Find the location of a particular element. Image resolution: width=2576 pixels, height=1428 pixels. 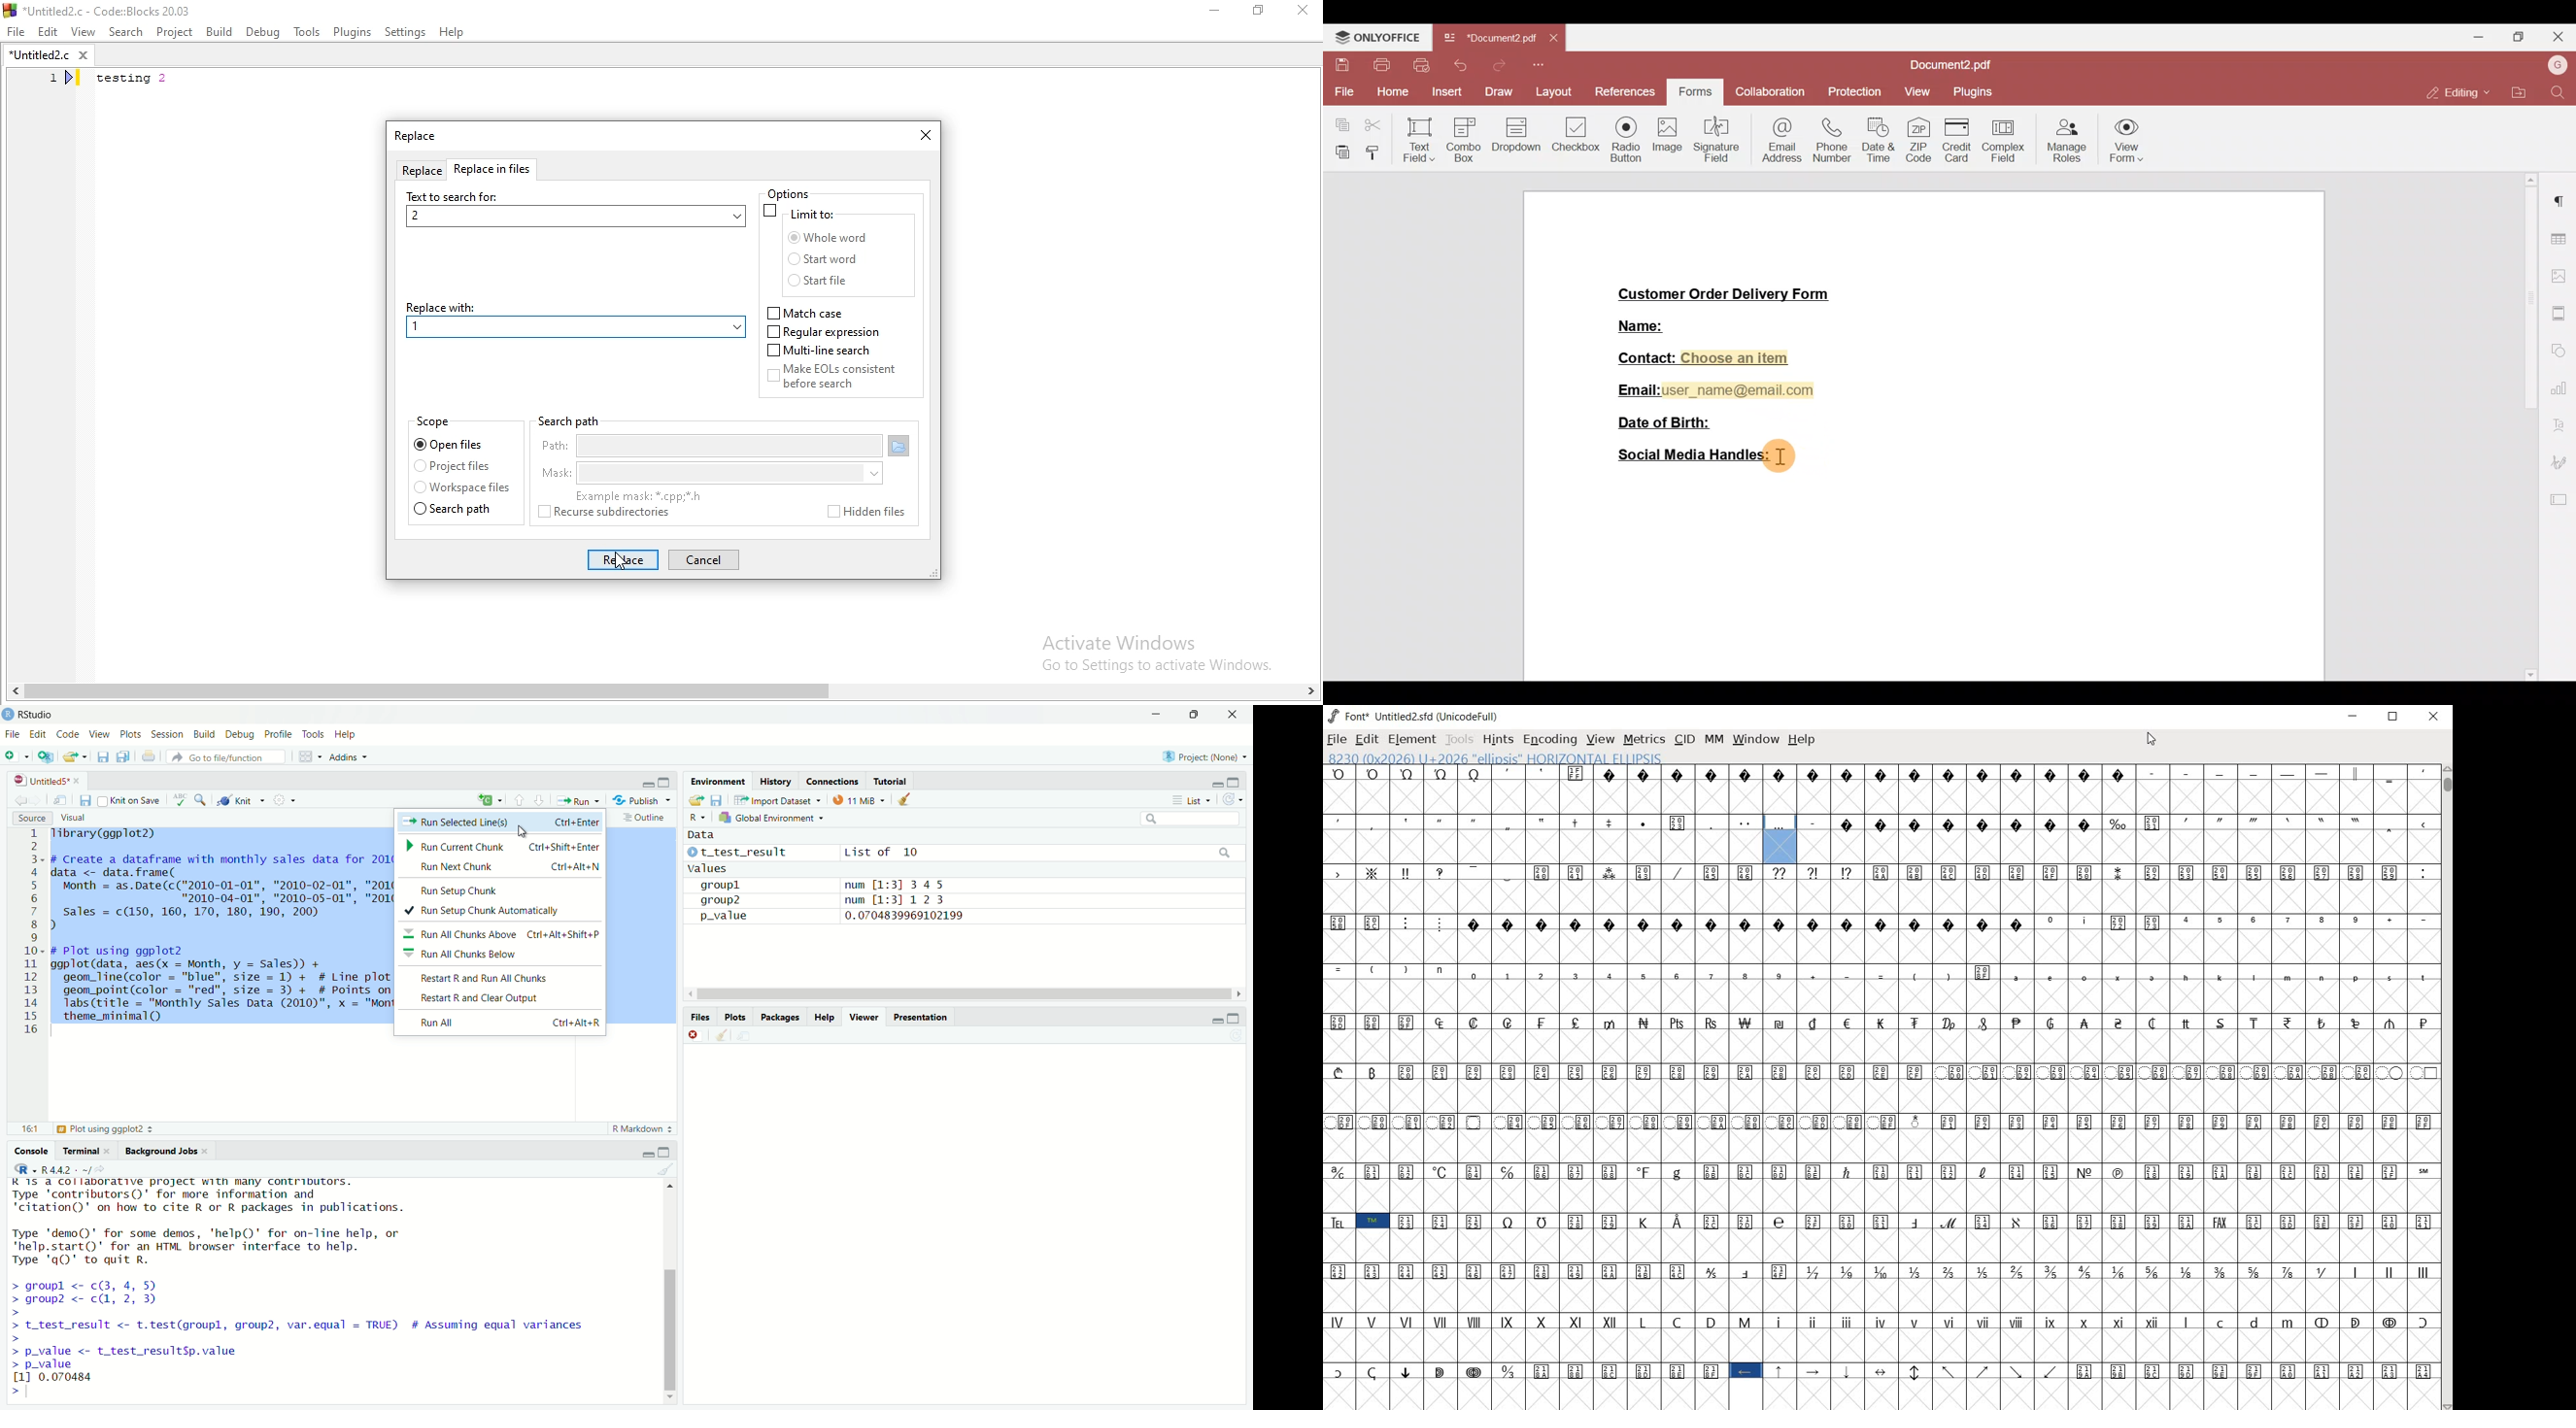

~ Run All Chunks Below is located at coordinates (469, 956).